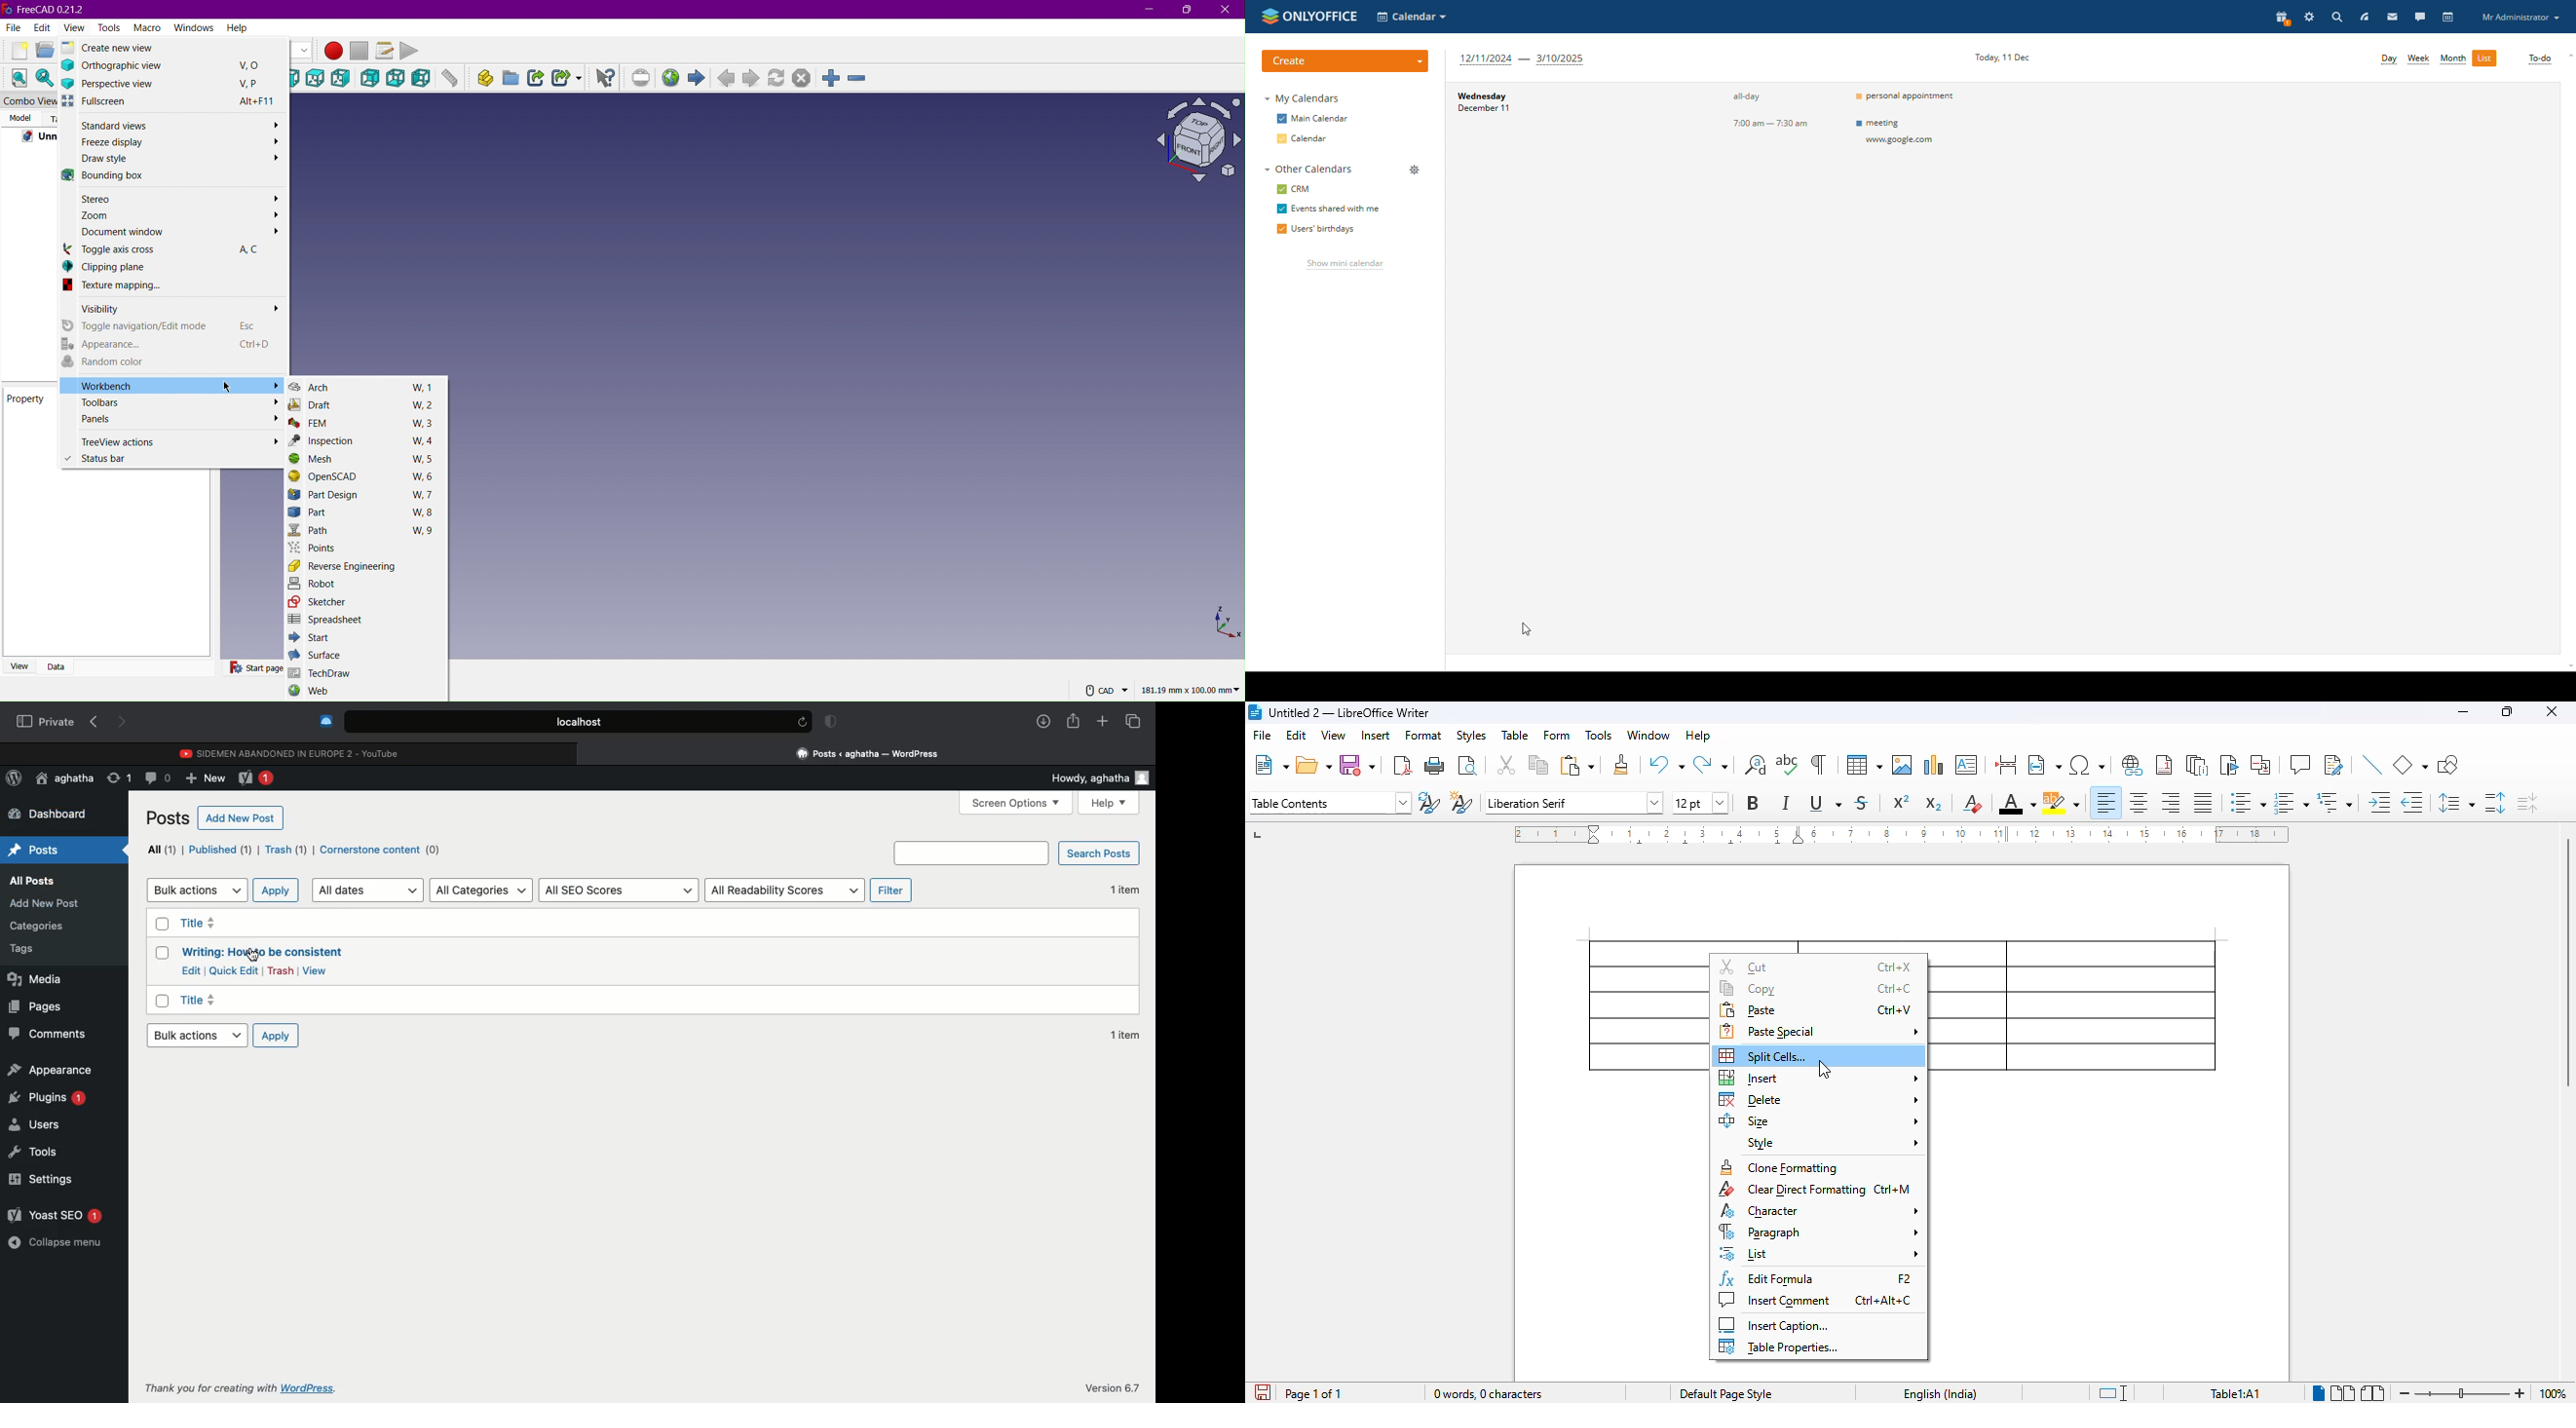  Describe the element at coordinates (1424, 735) in the screenshot. I see `format` at that location.